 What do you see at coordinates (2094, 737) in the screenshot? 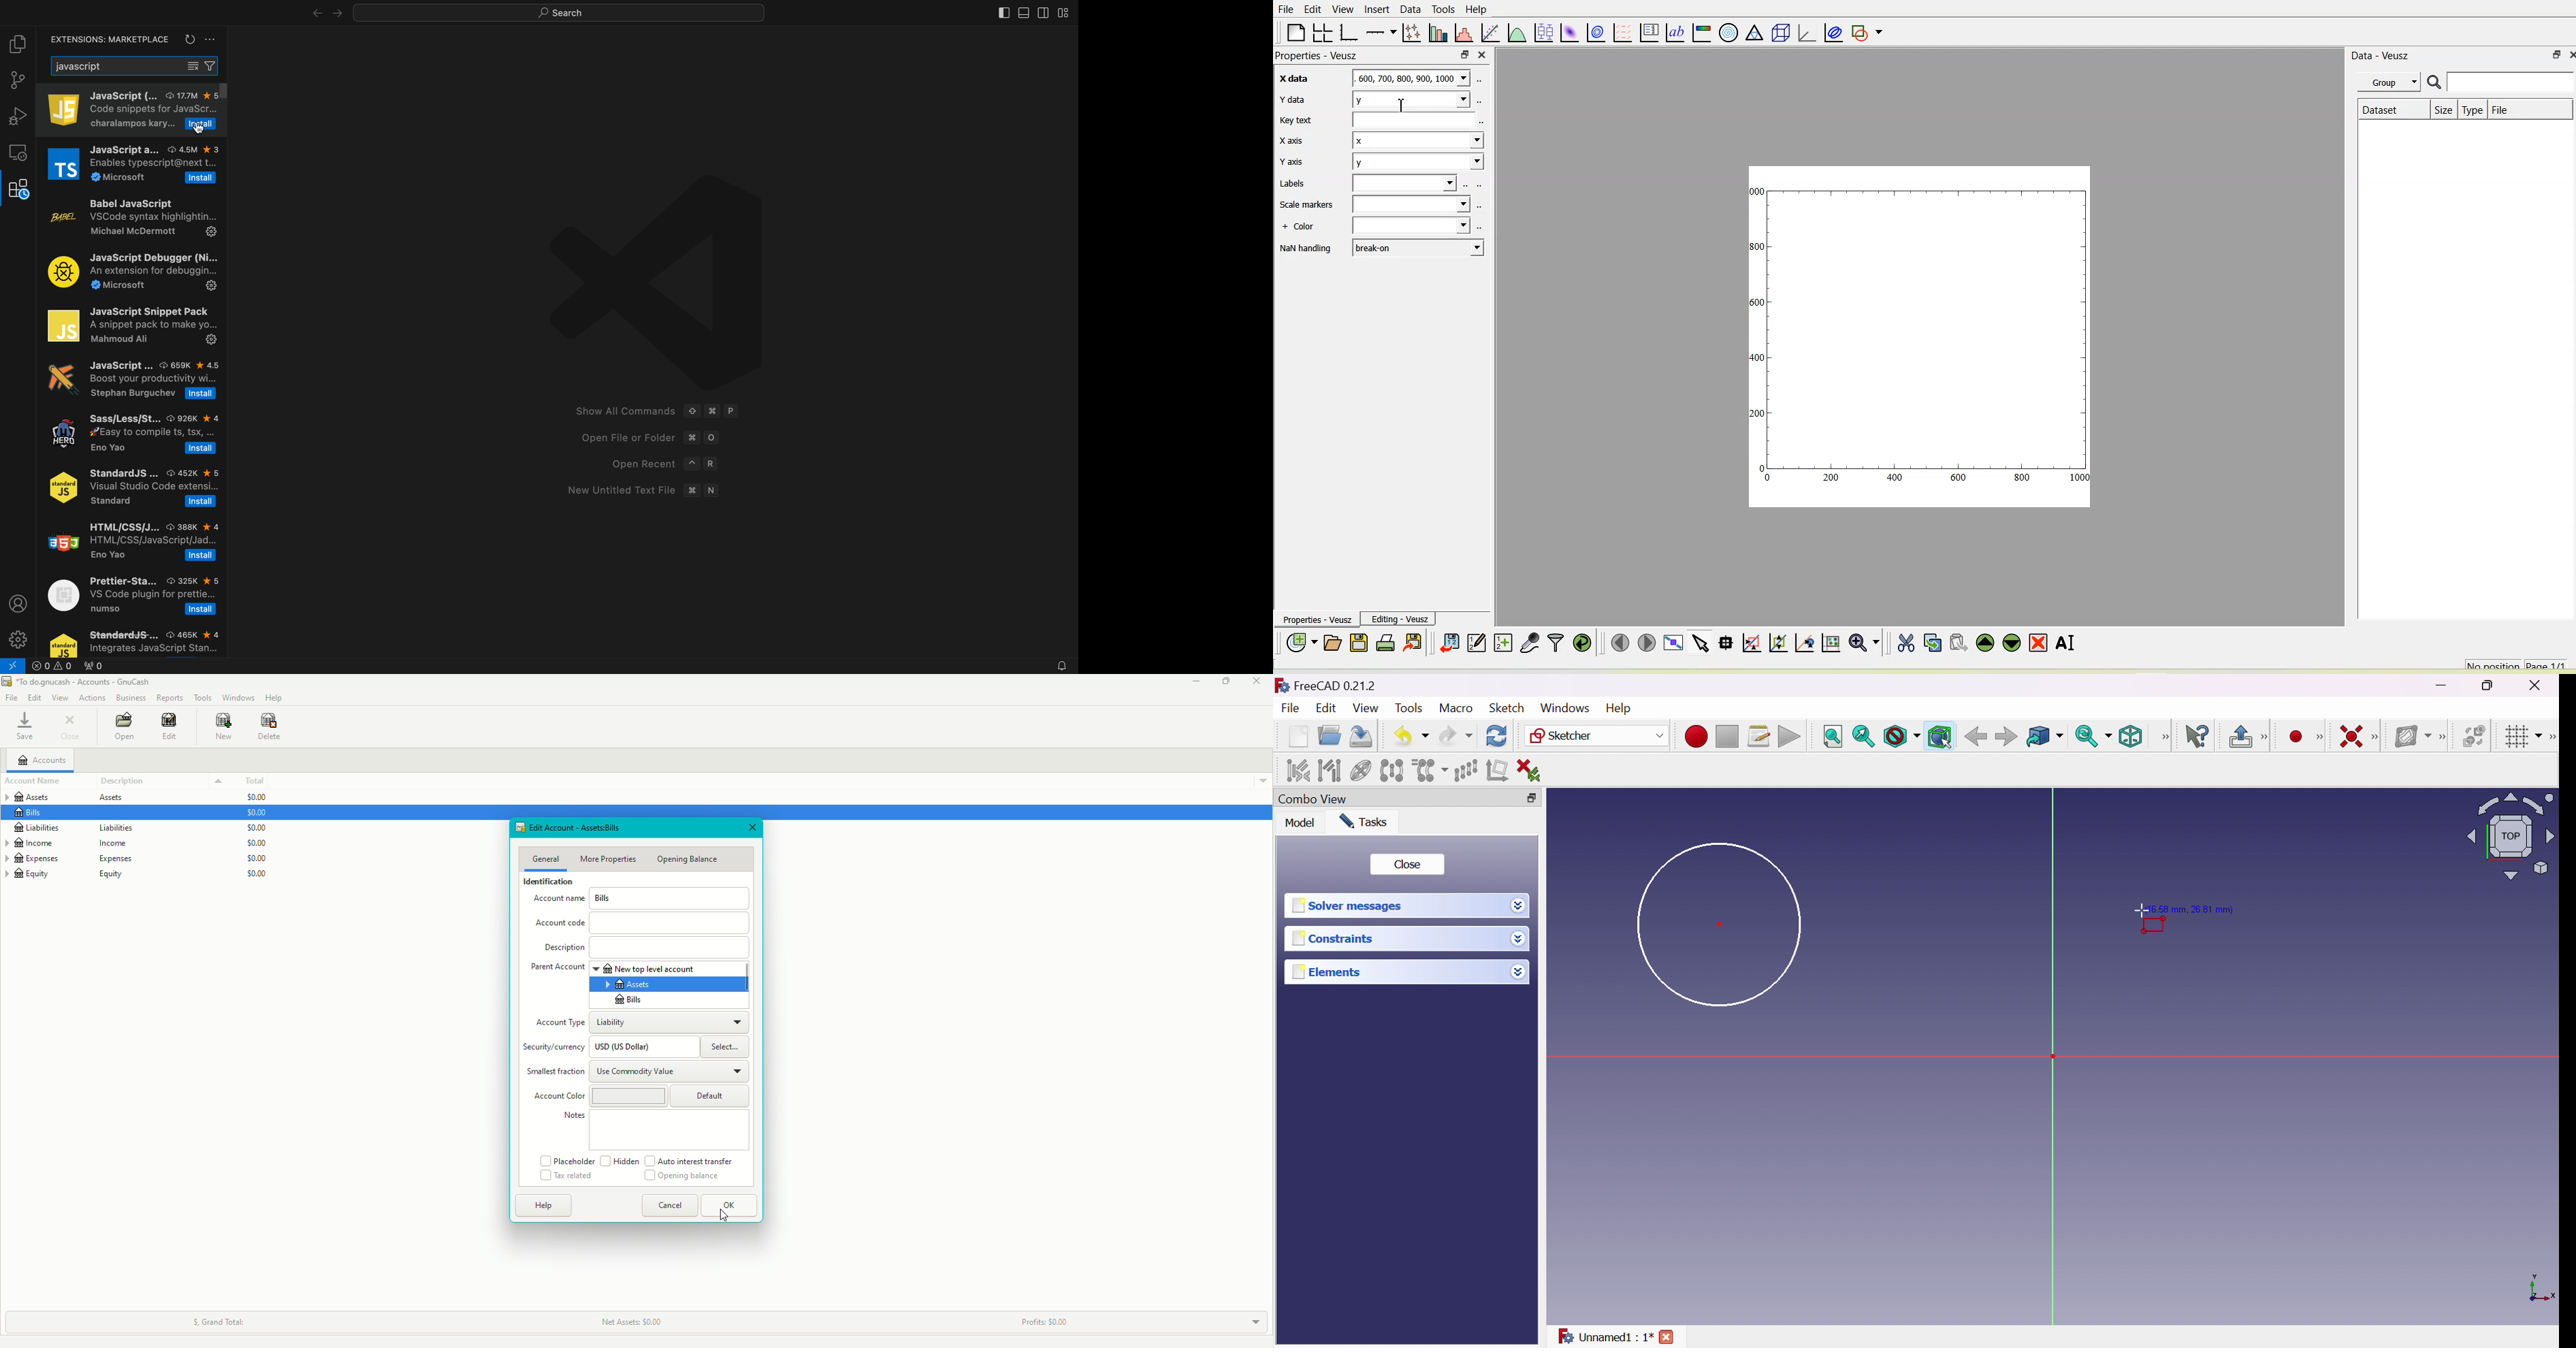
I see `` at bounding box center [2094, 737].